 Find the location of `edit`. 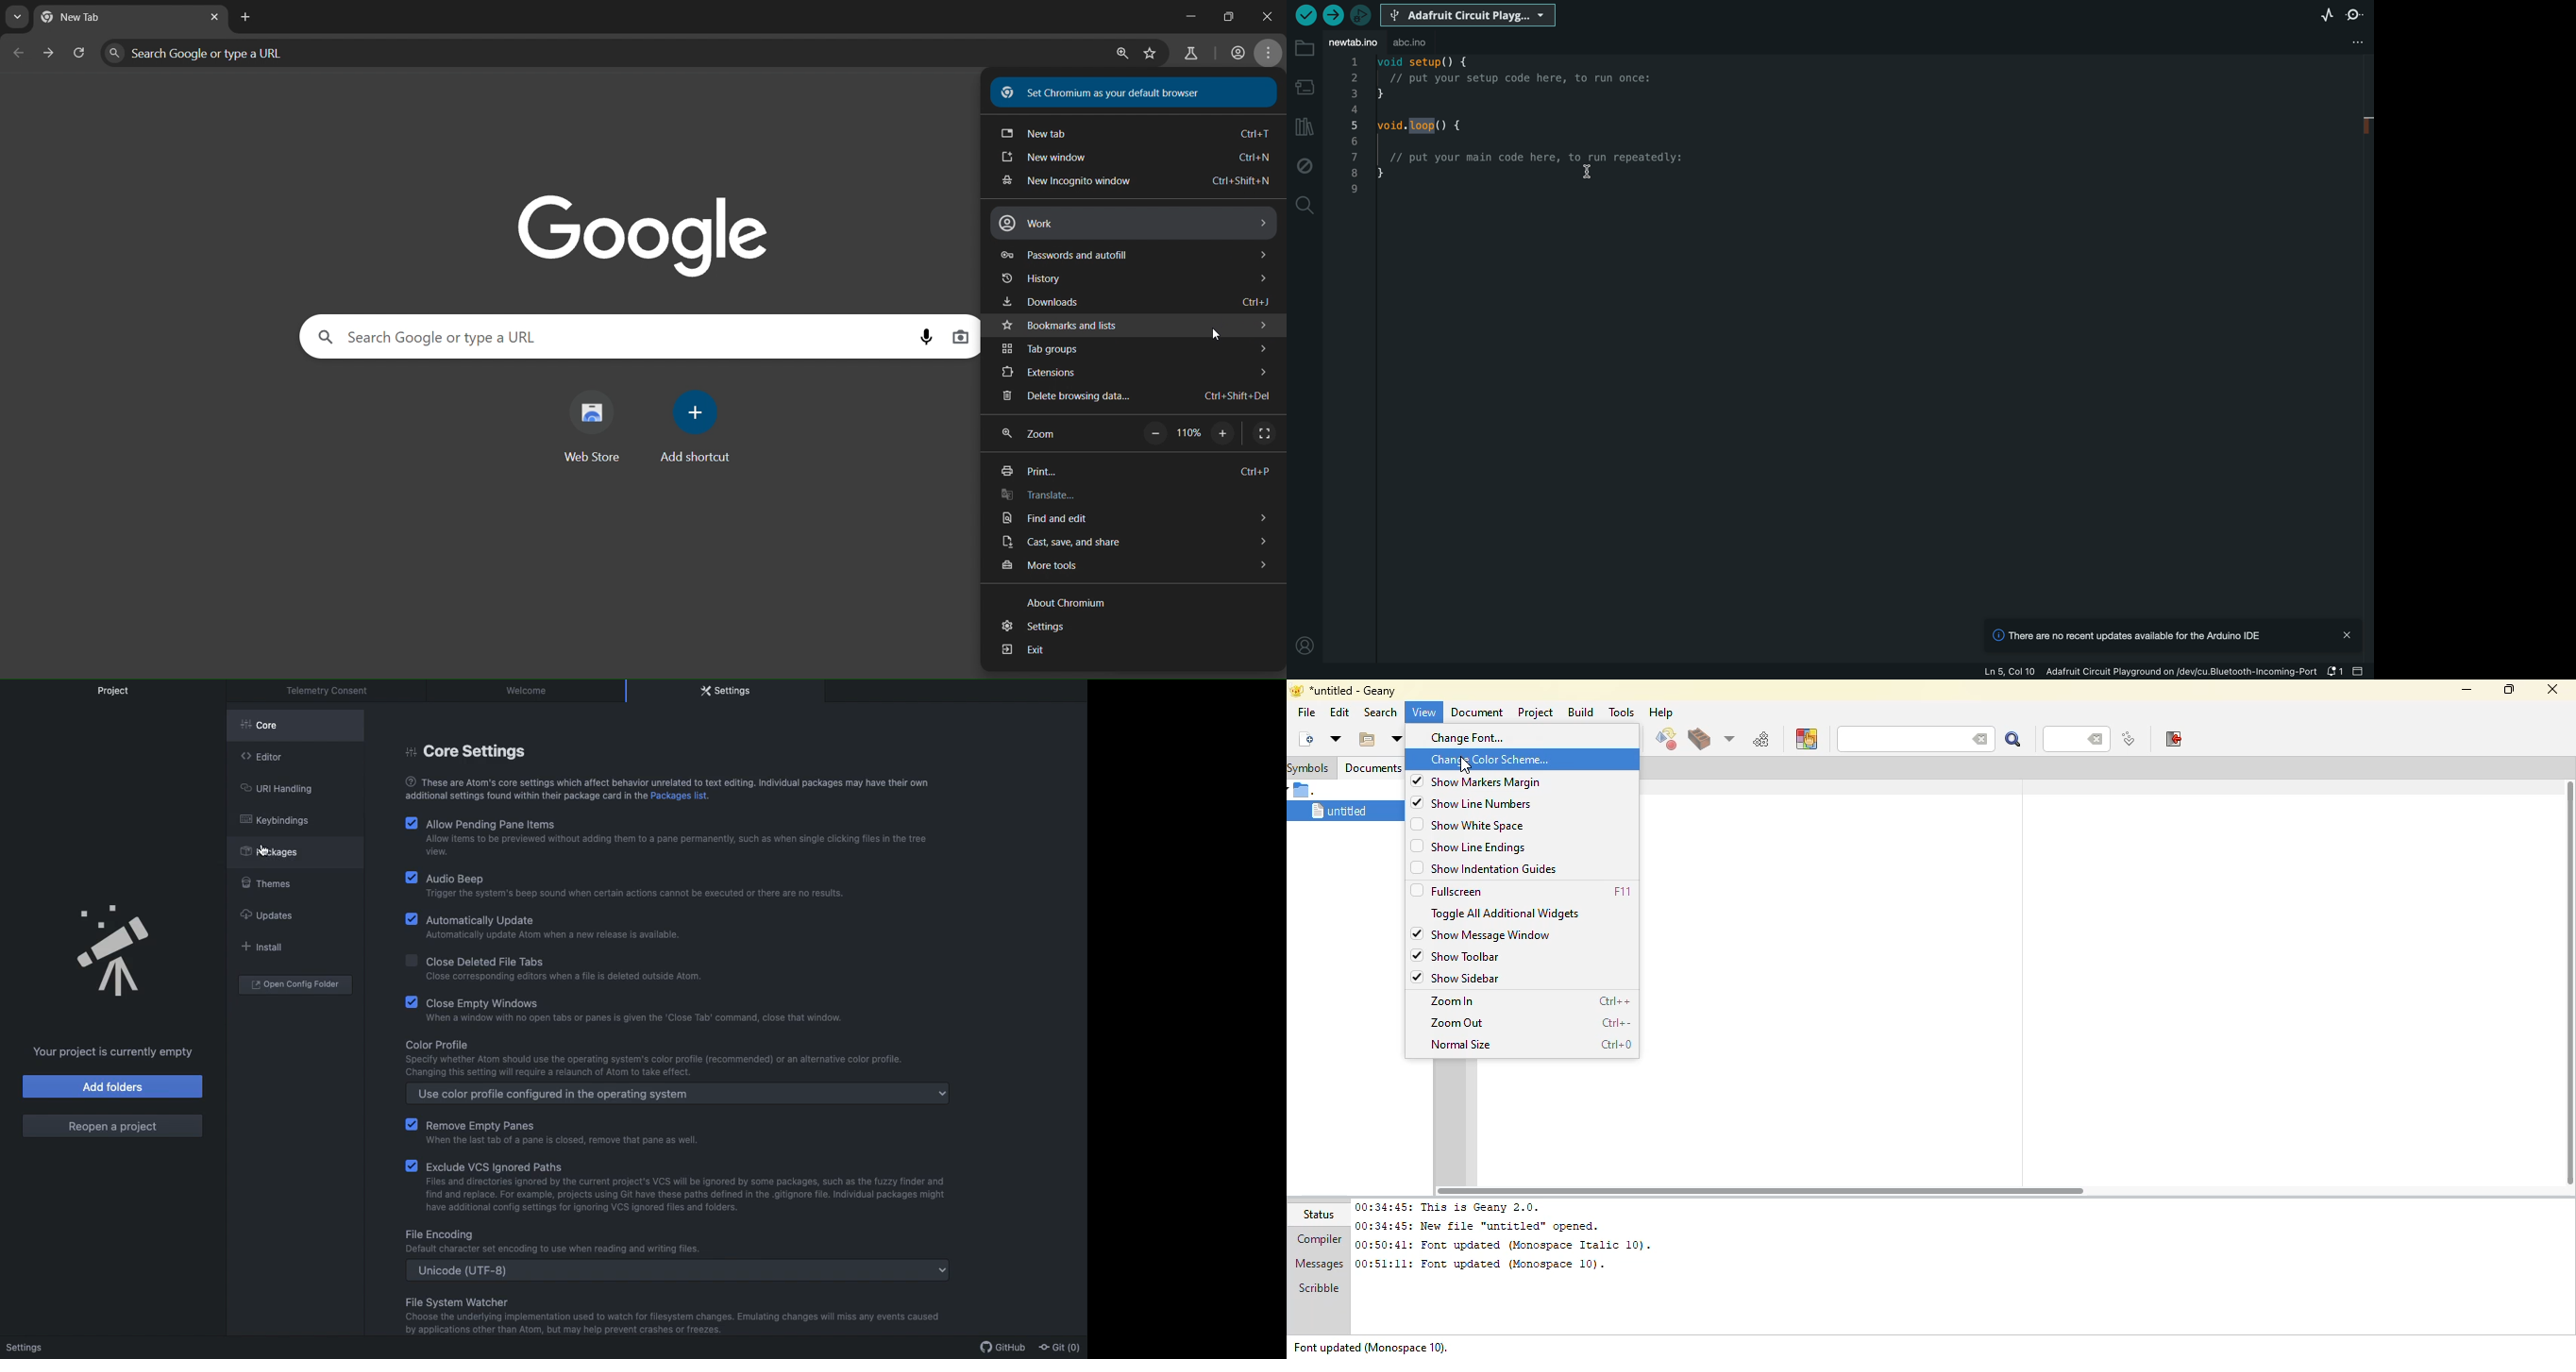

edit is located at coordinates (1339, 713).